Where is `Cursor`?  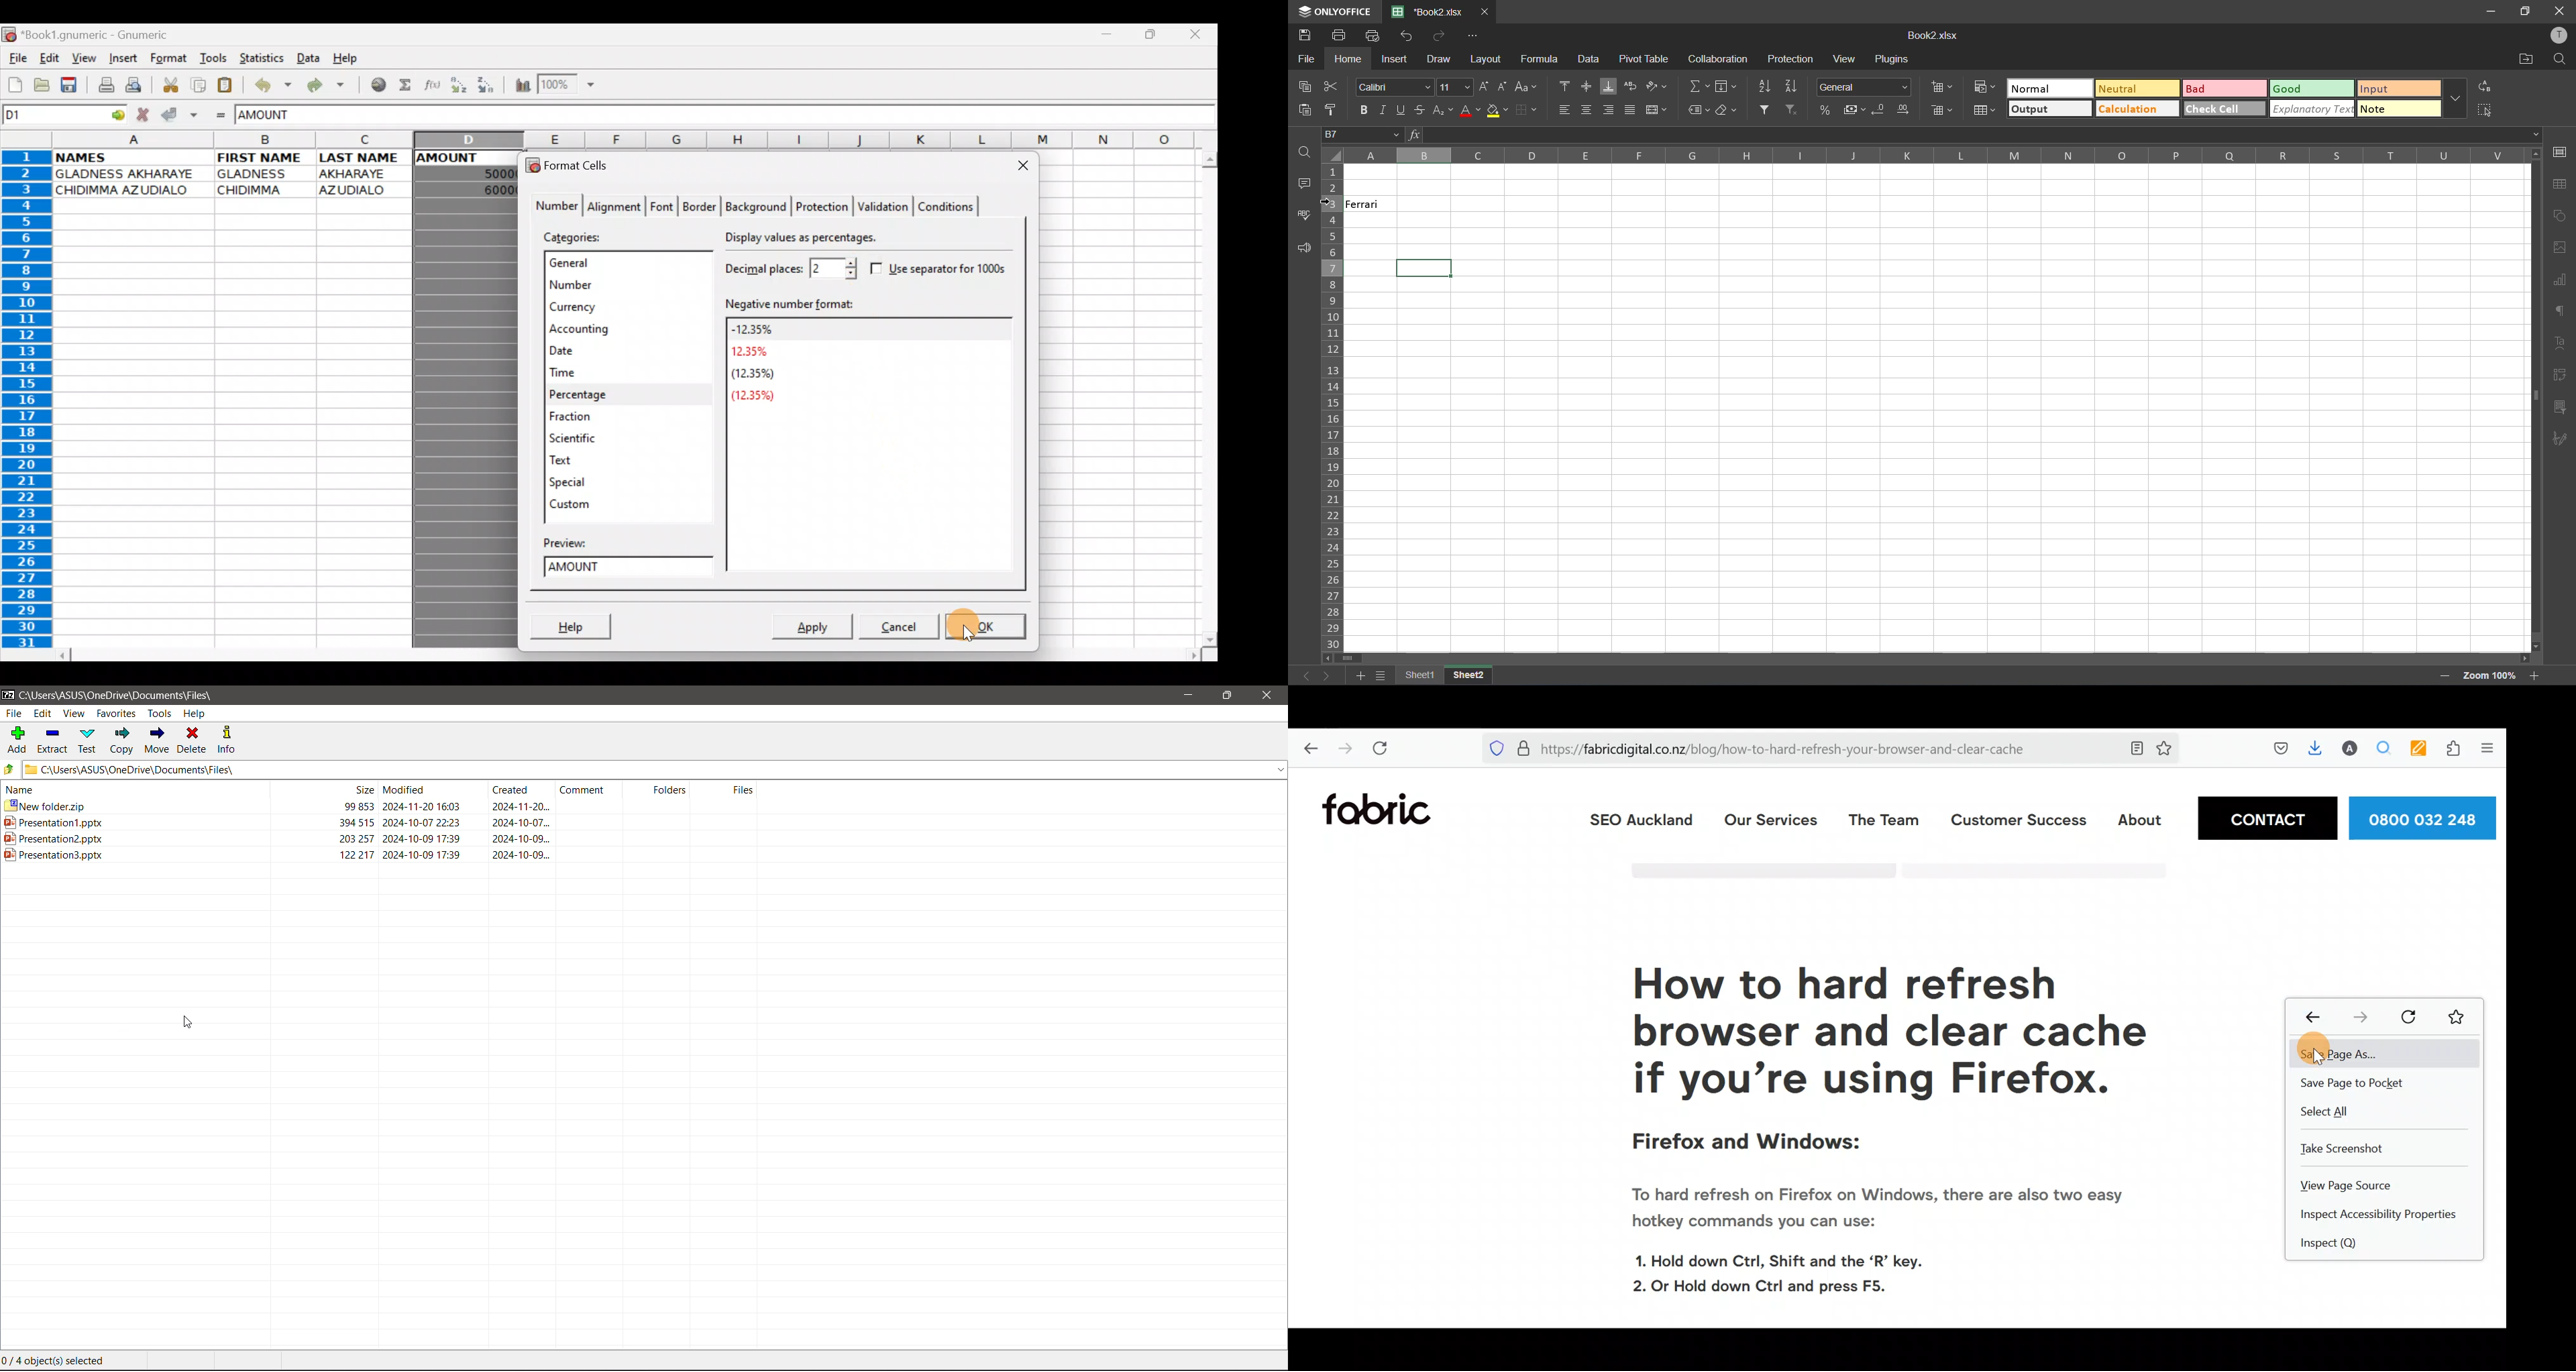 Cursor is located at coordinates (2323, 1049).